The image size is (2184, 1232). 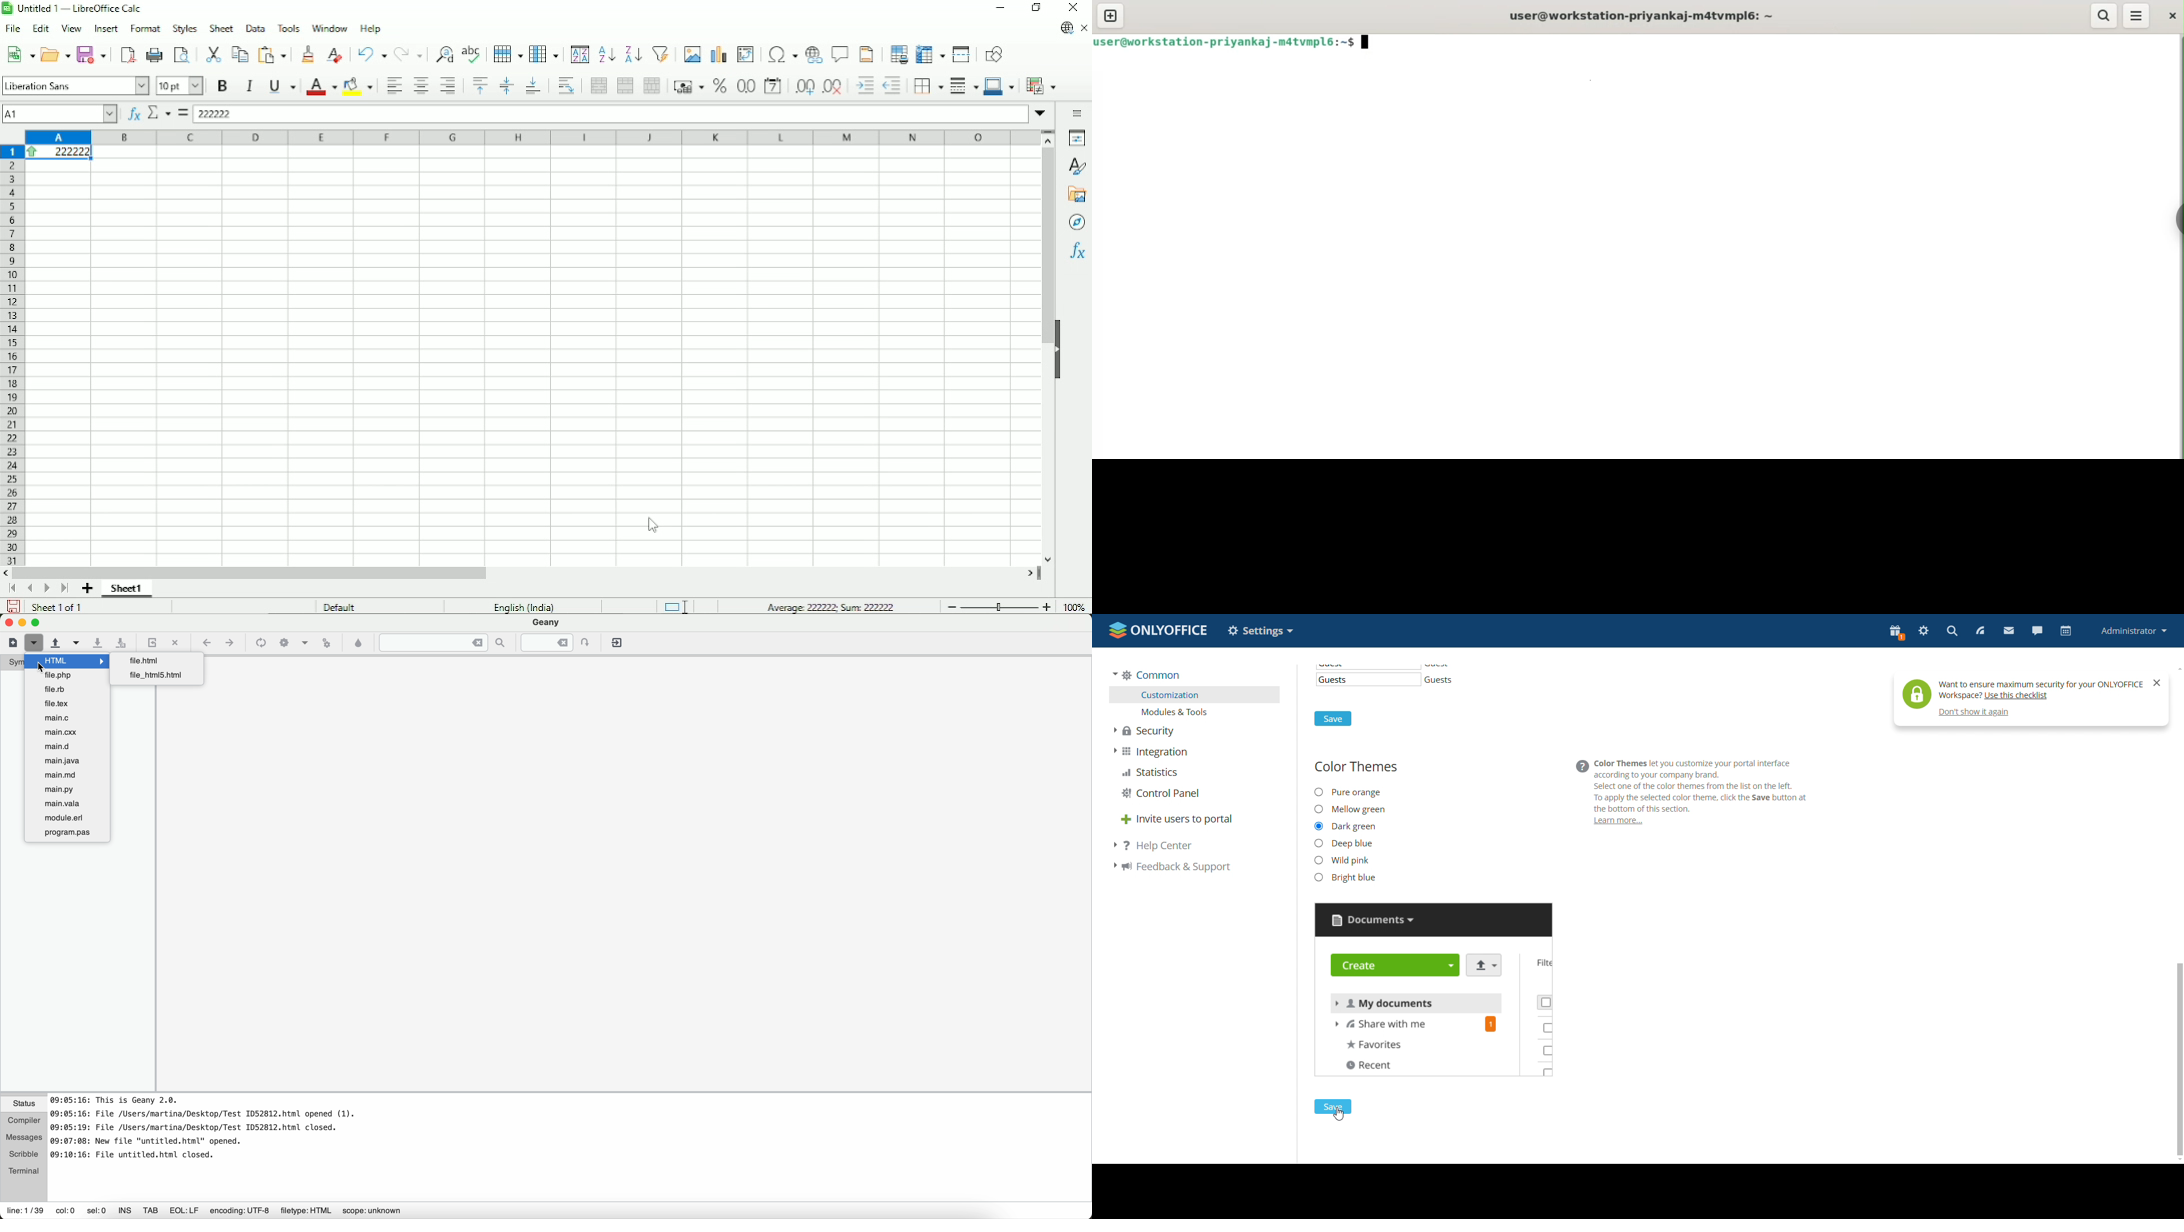 I want to click on Help, so click(x=371, y=29).